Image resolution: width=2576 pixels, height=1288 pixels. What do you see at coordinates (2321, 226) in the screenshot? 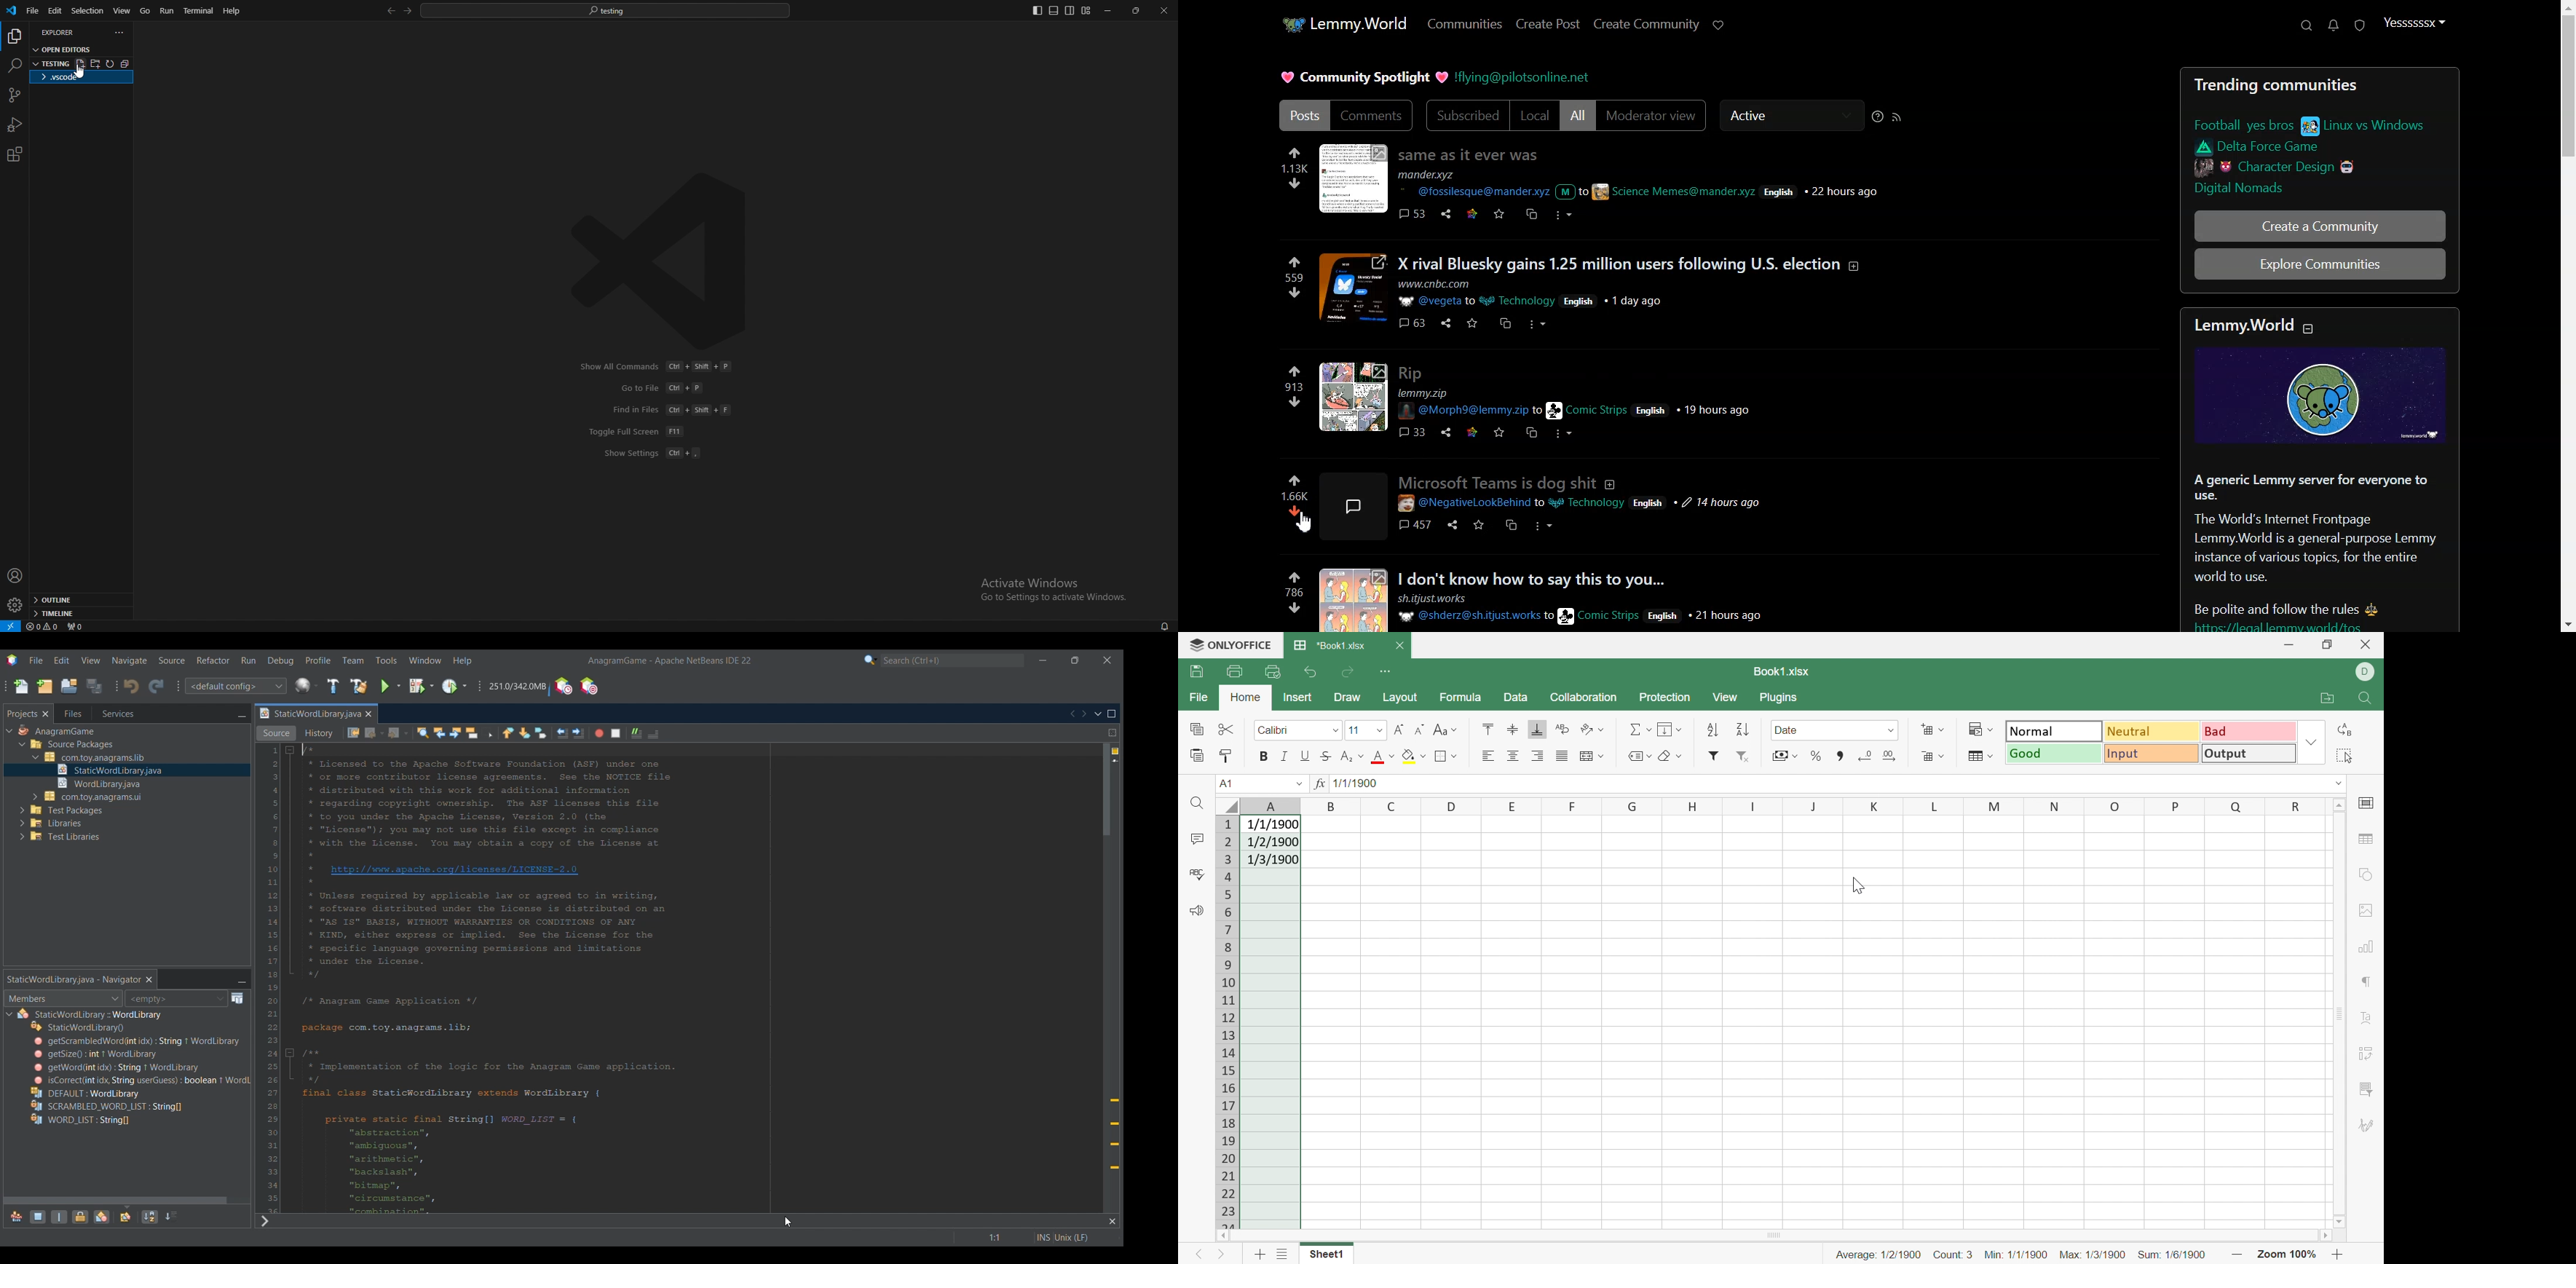
I see `Create a Community` at bounding box center [2321, 226].